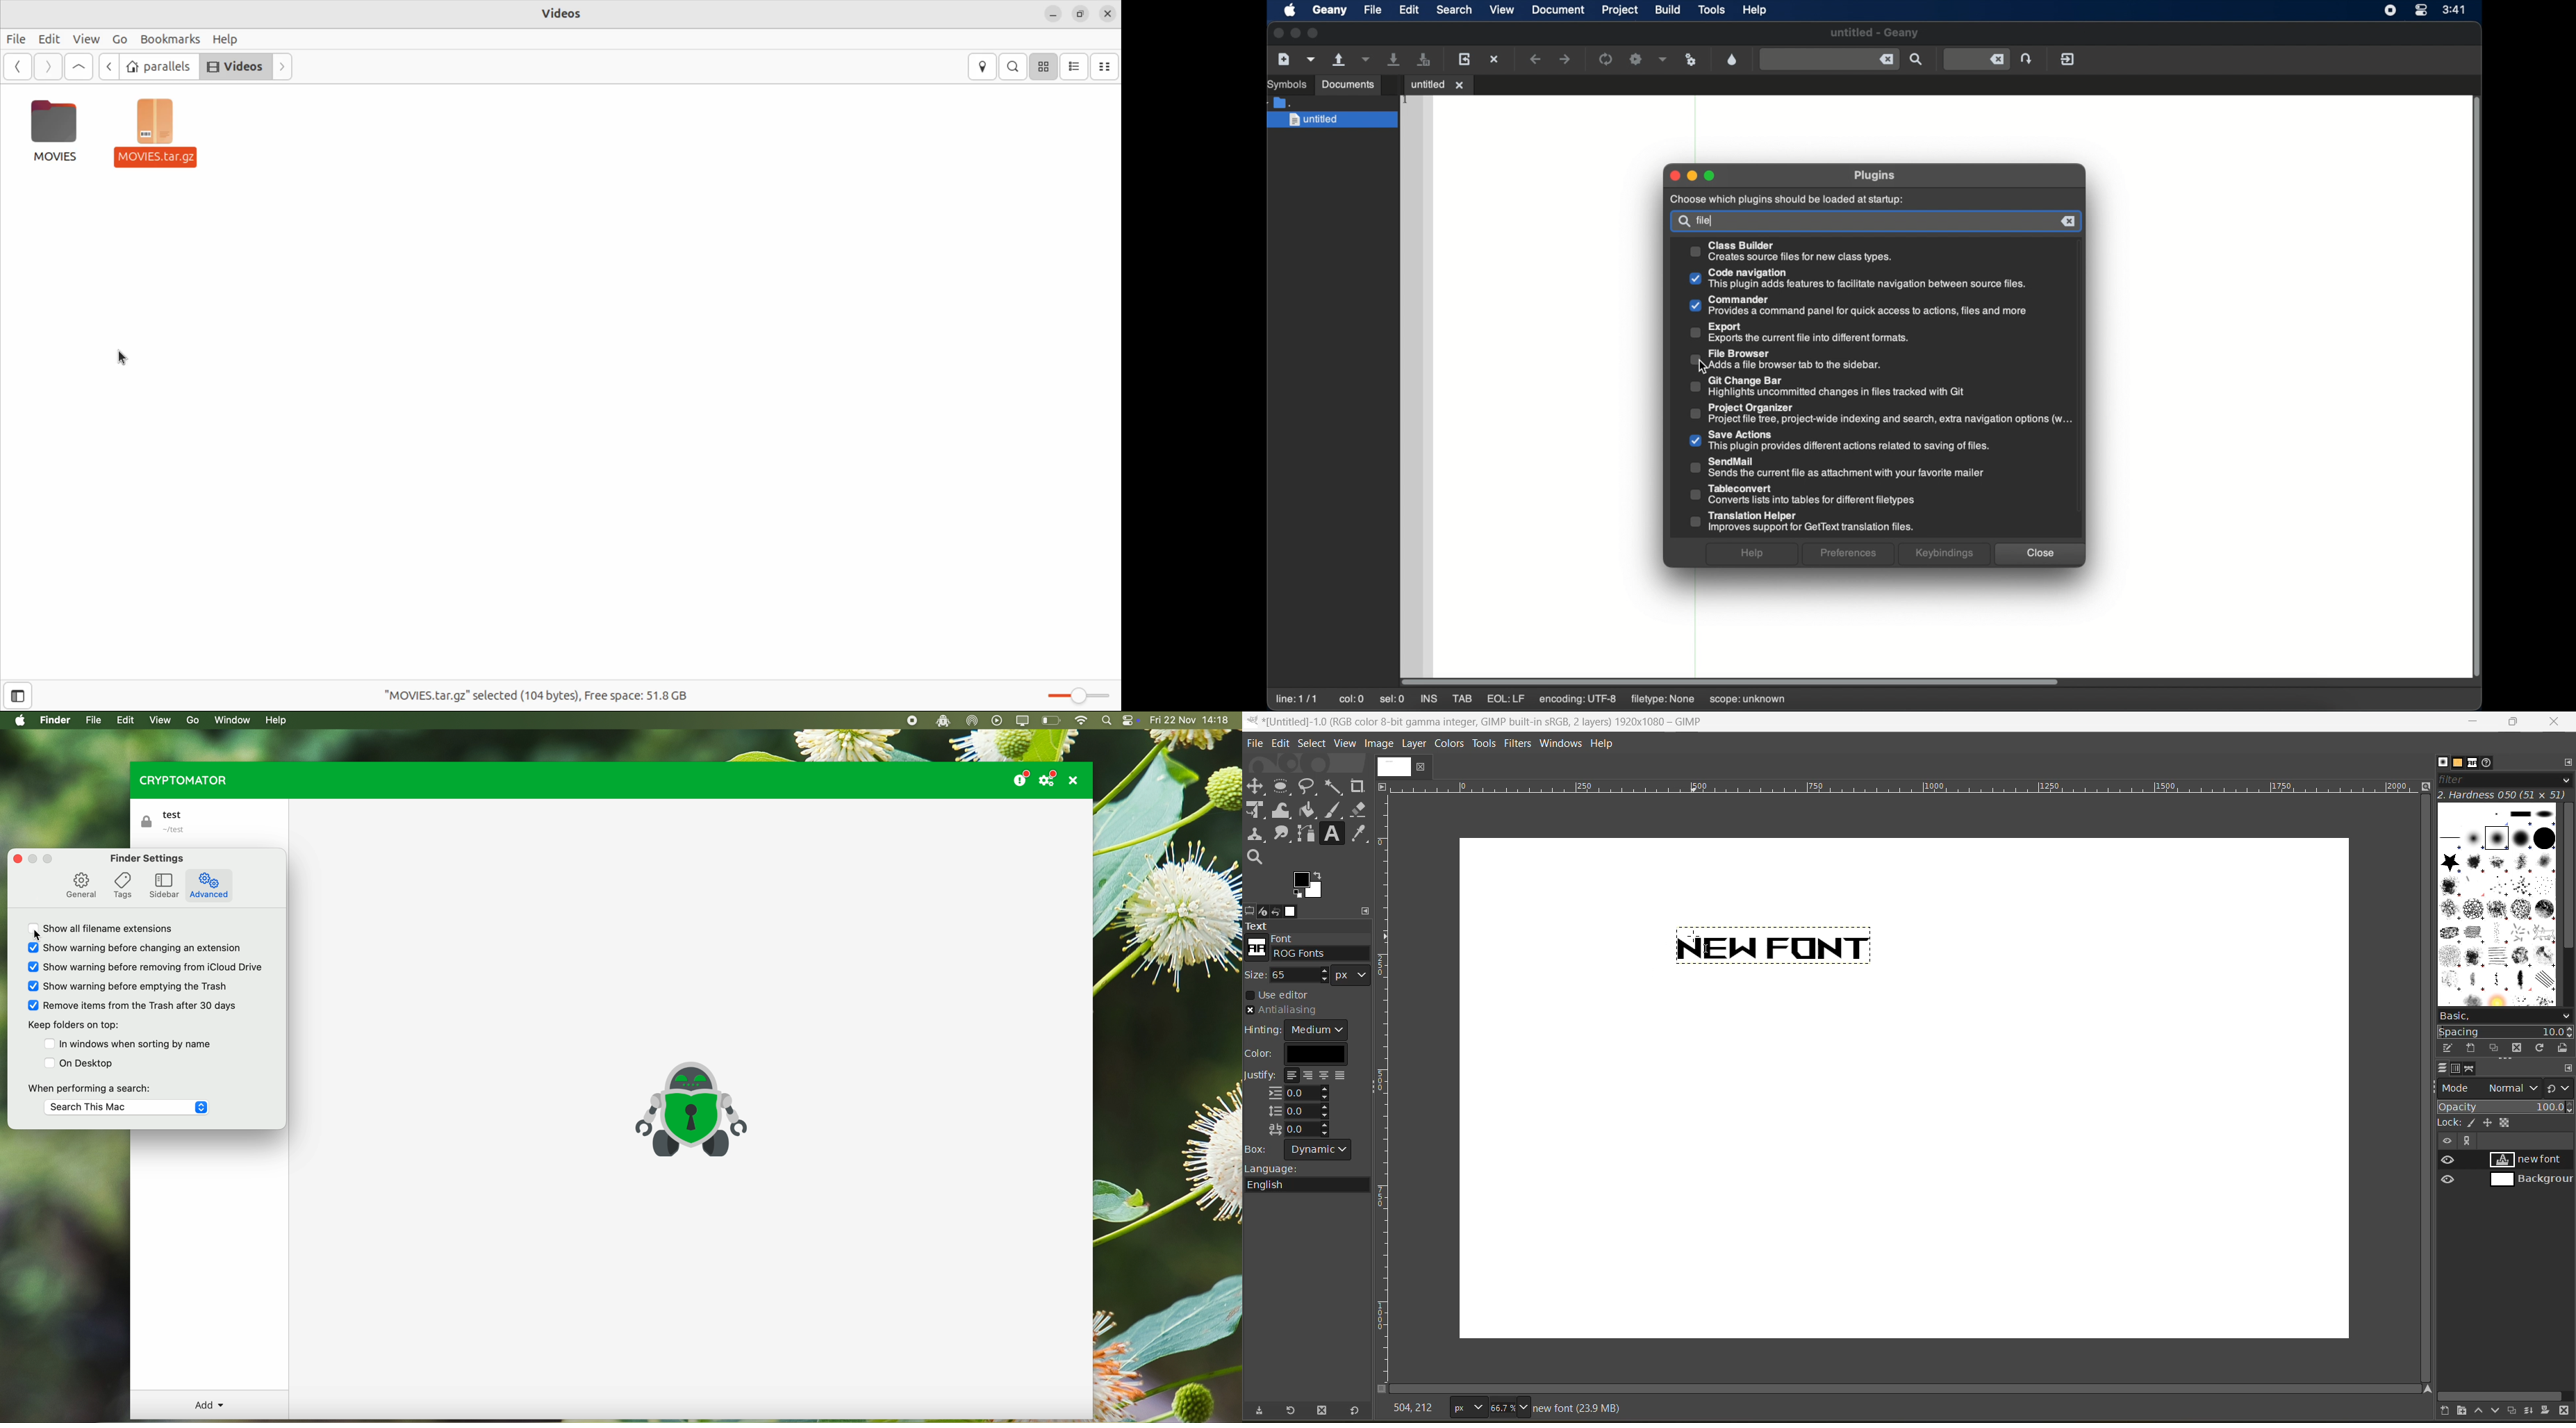 The width and height of the screenshot is (2576, 1428). Describe the element at coordinates (2568, 878) in the screenshot. I see `vertical scroll bar` at that location.